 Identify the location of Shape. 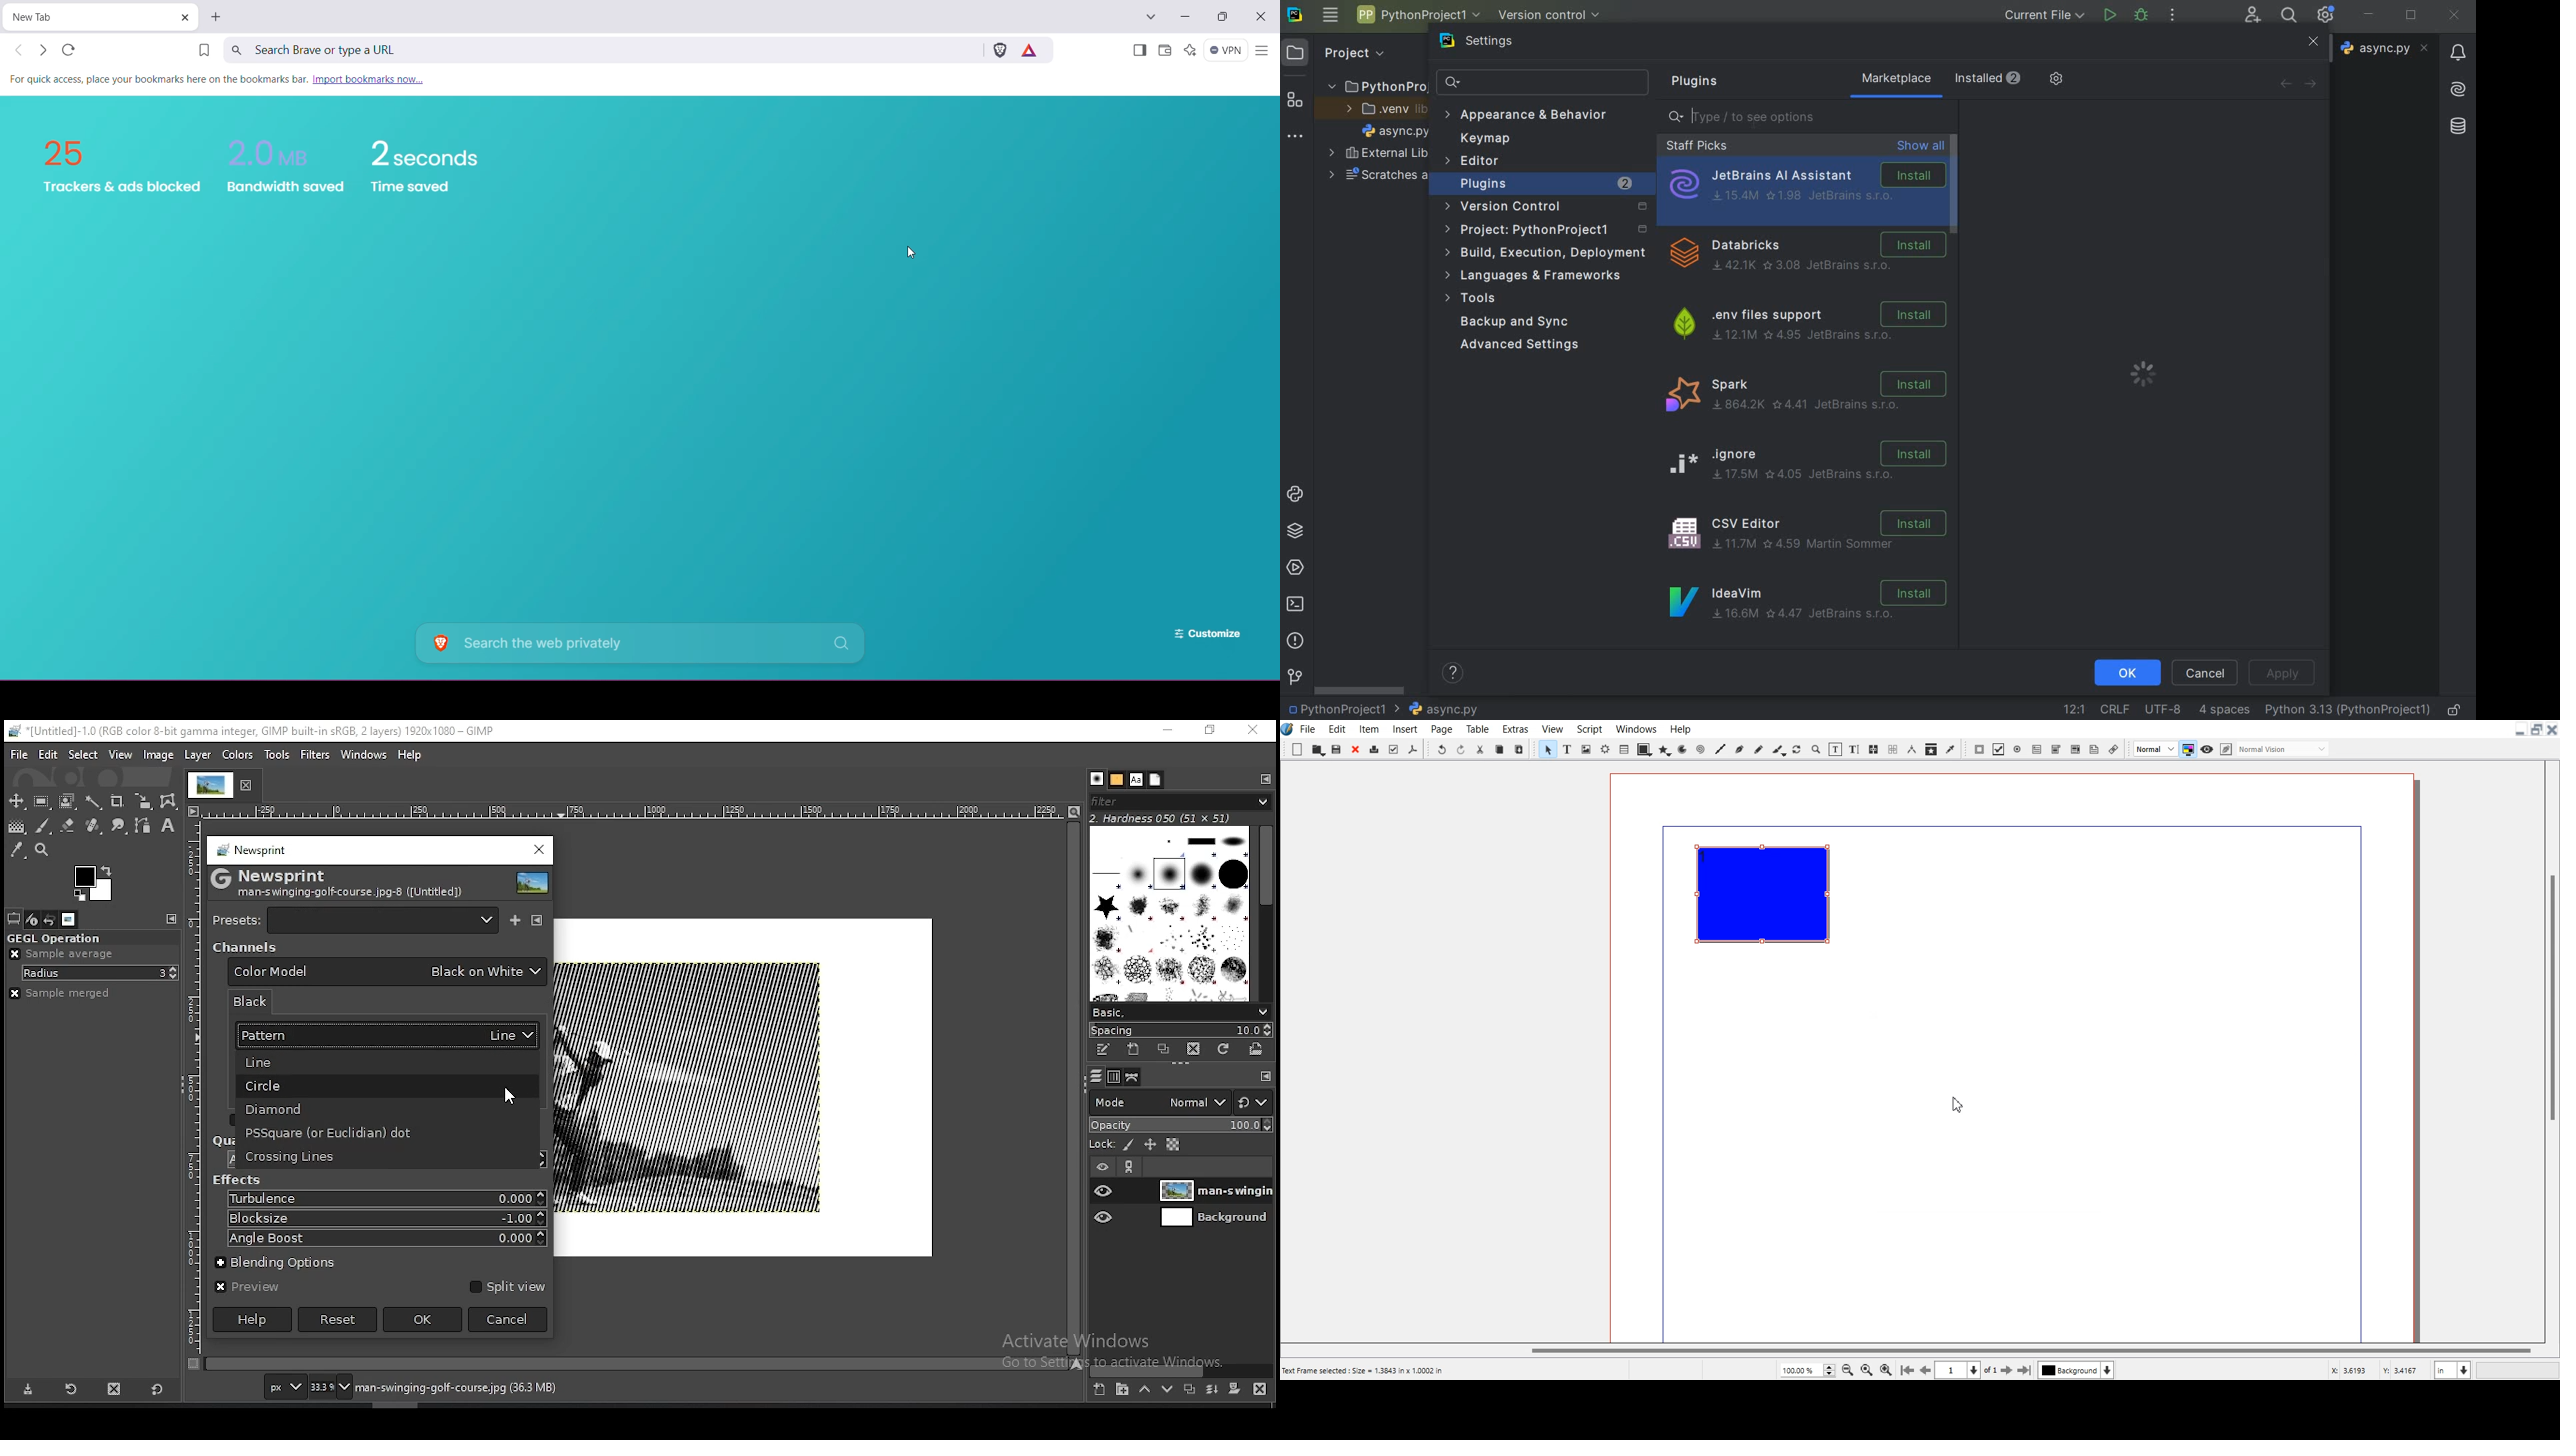
(1645, 749).